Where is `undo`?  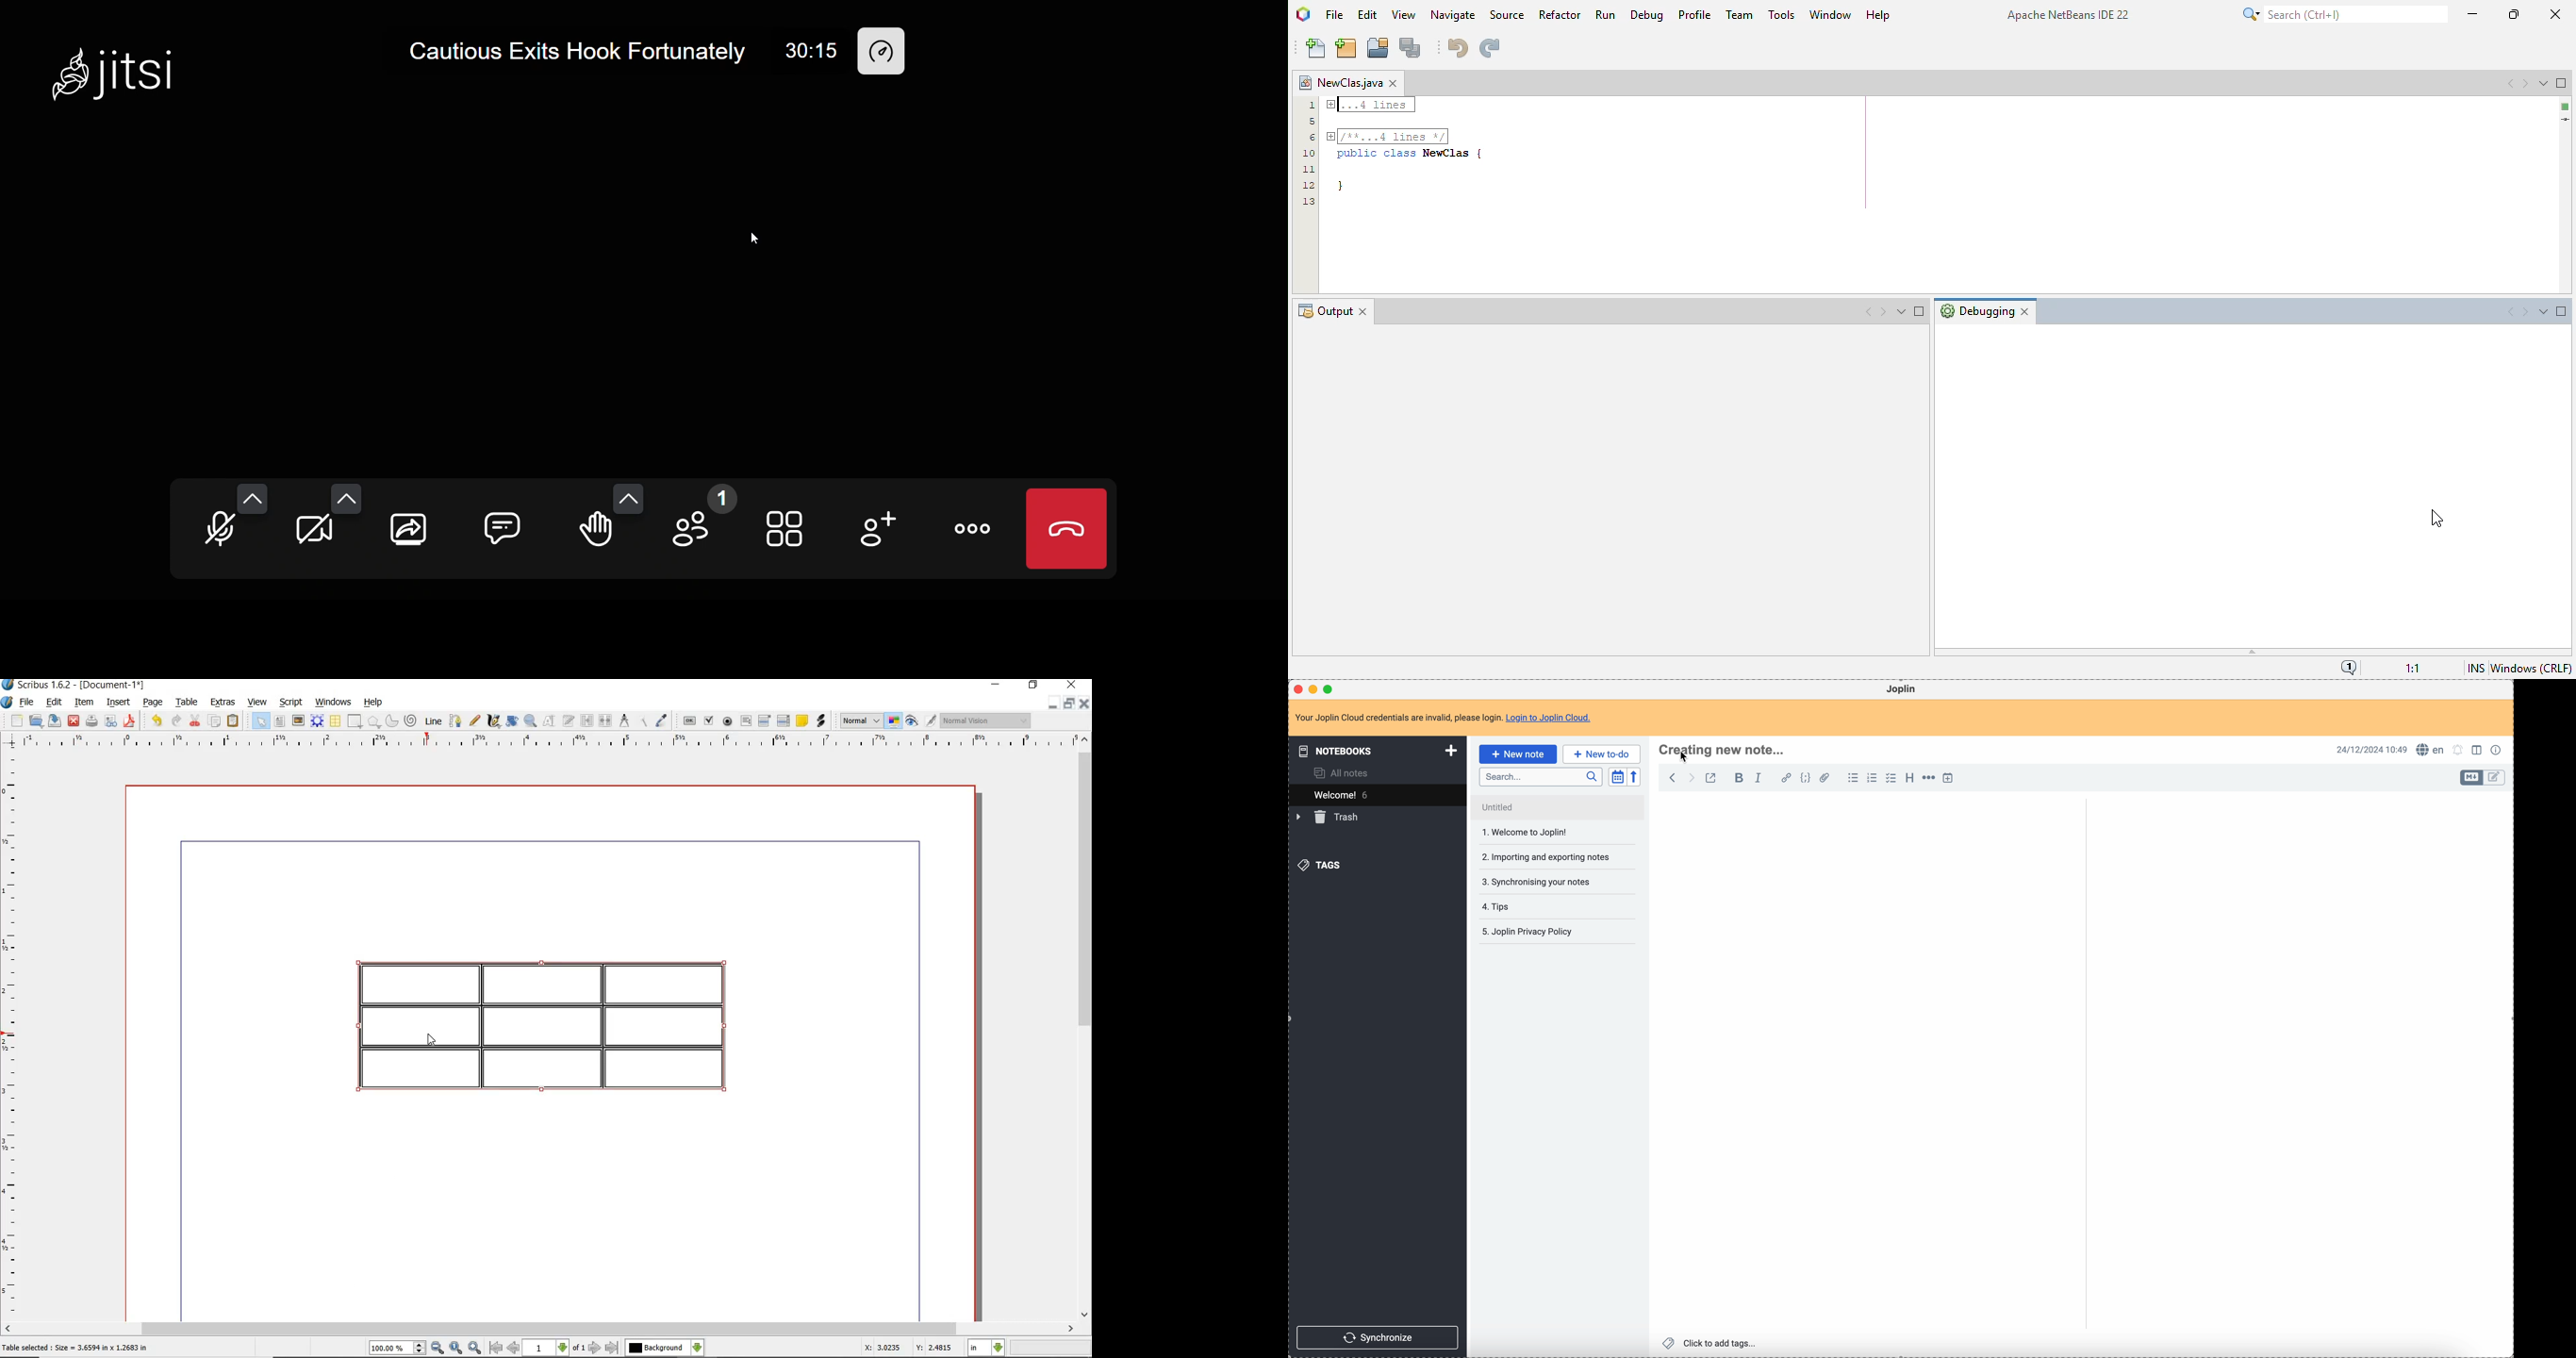
undo is located at coordinates (157, 721).